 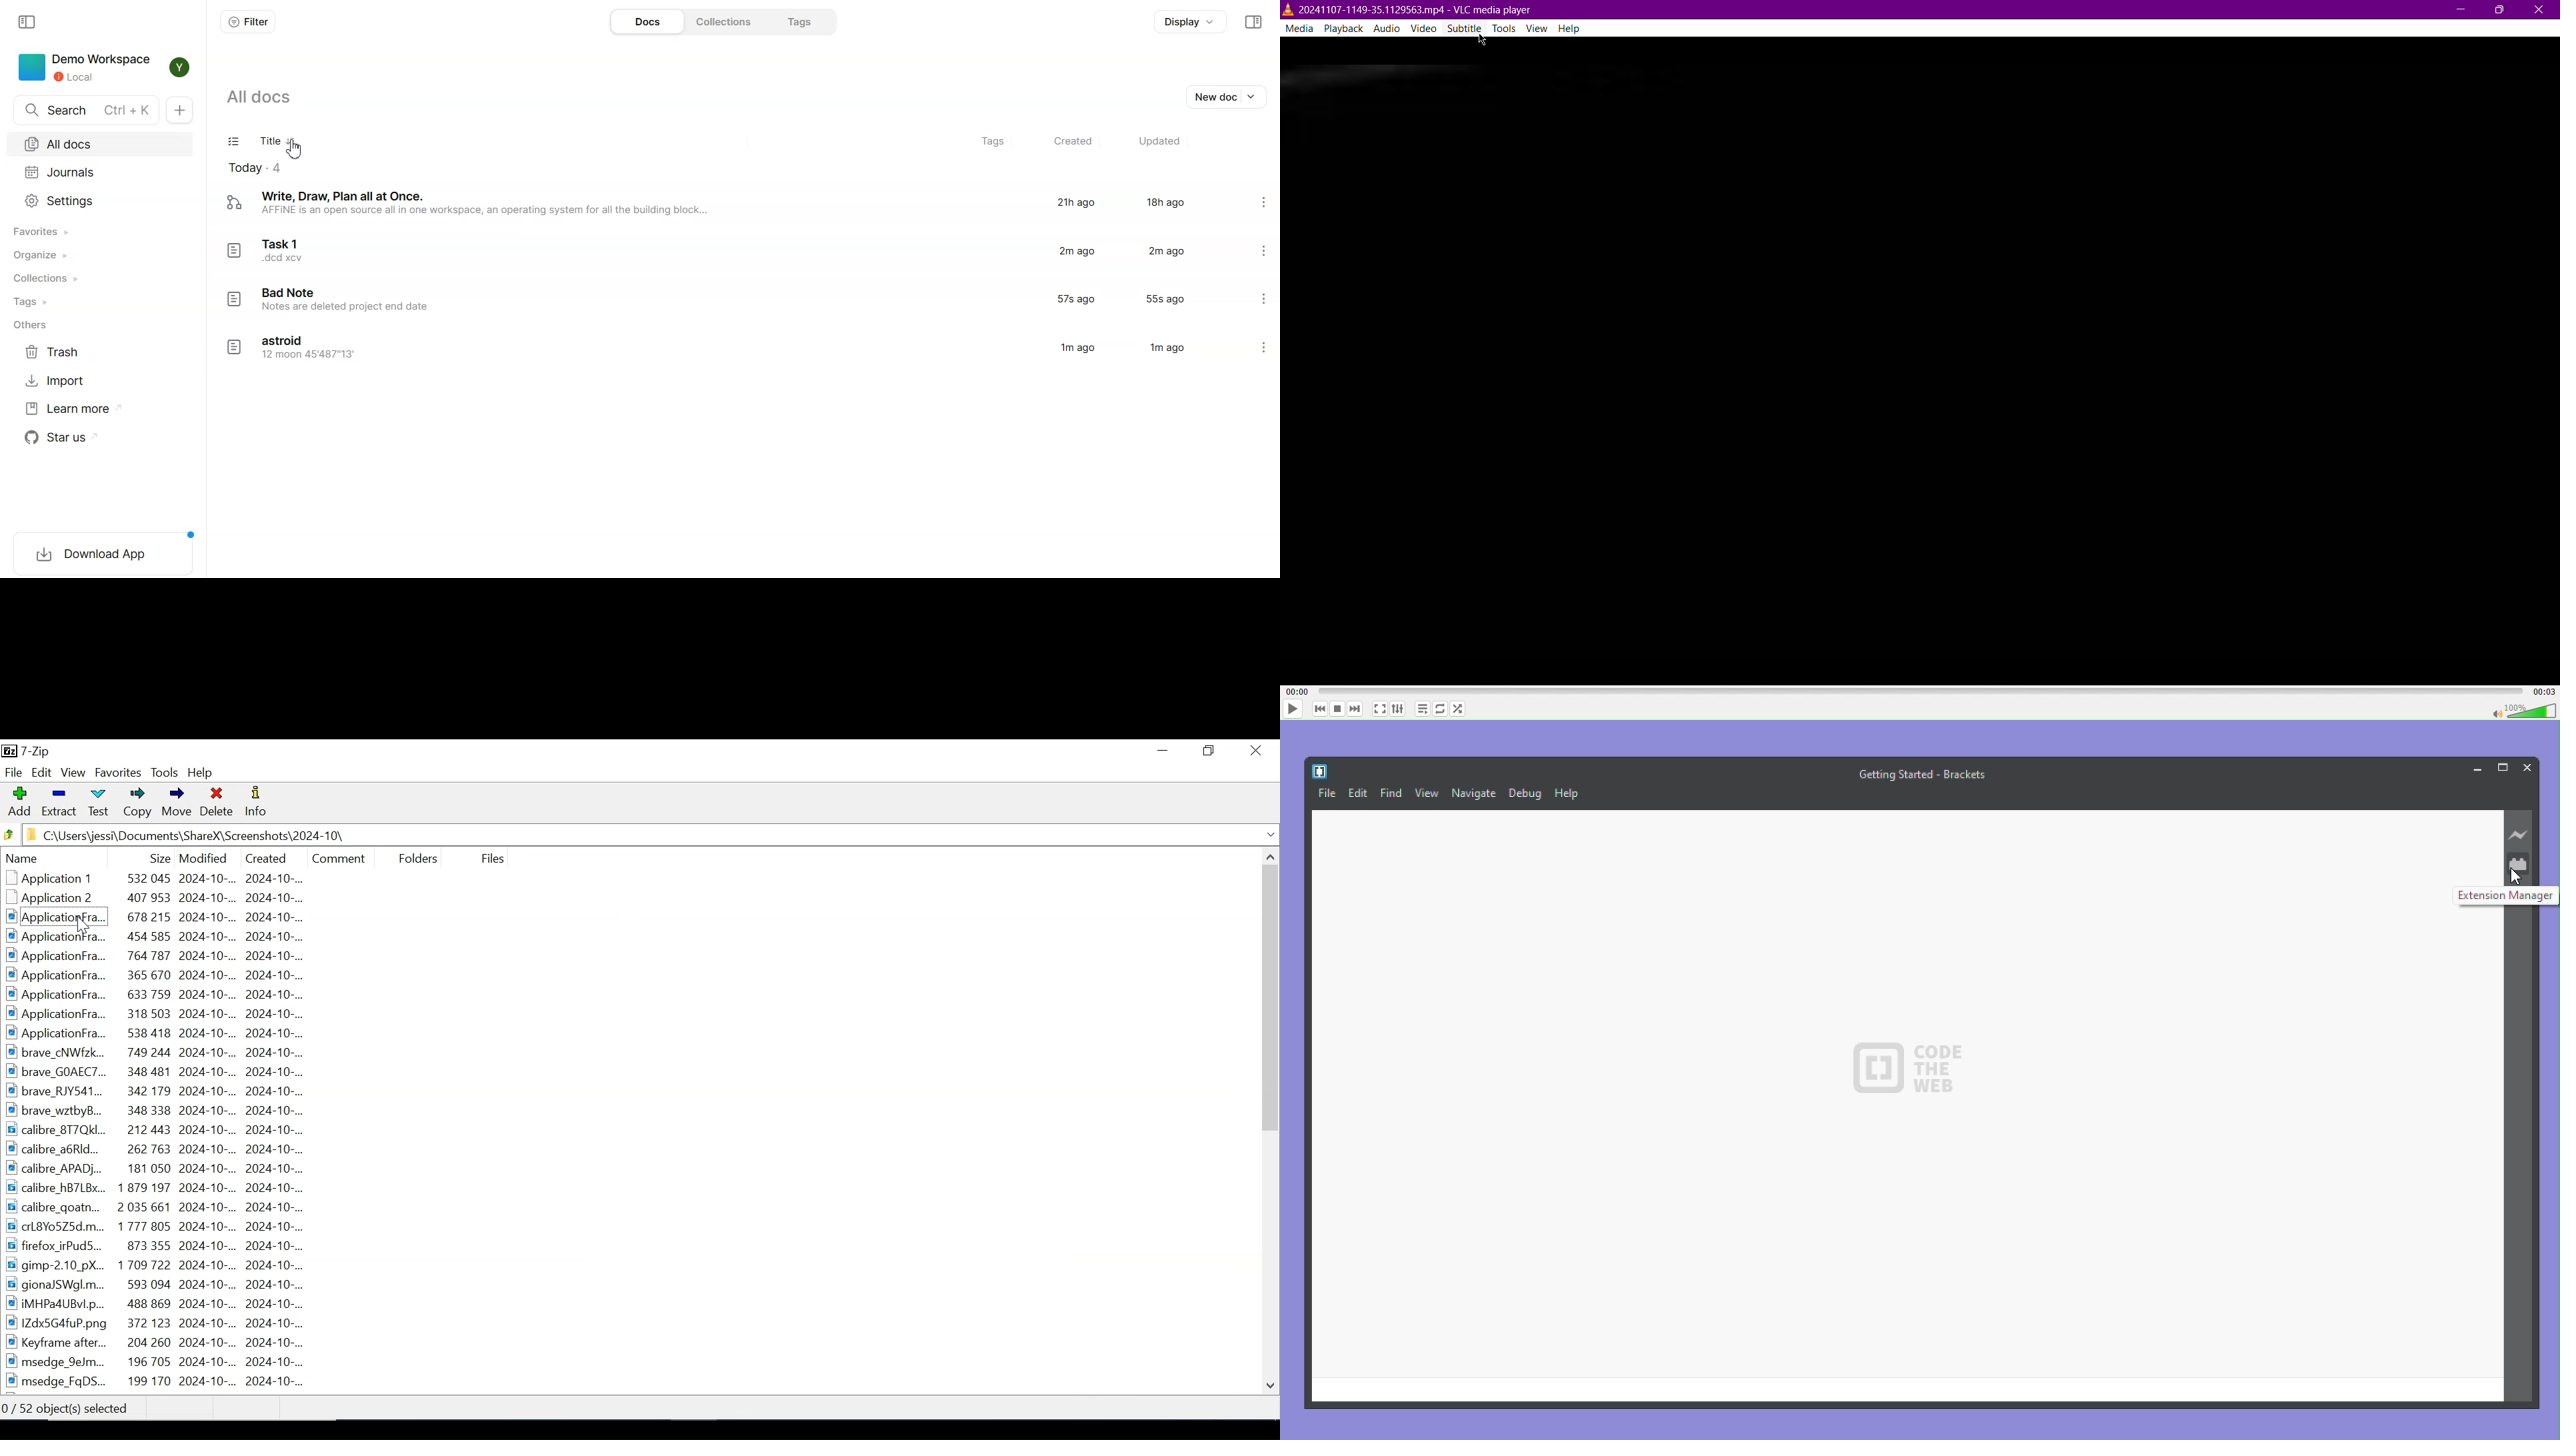 What do you see at coordinates (1191, 21) in the screenshot?
I see `Display` at bounding box center [1191, 21].